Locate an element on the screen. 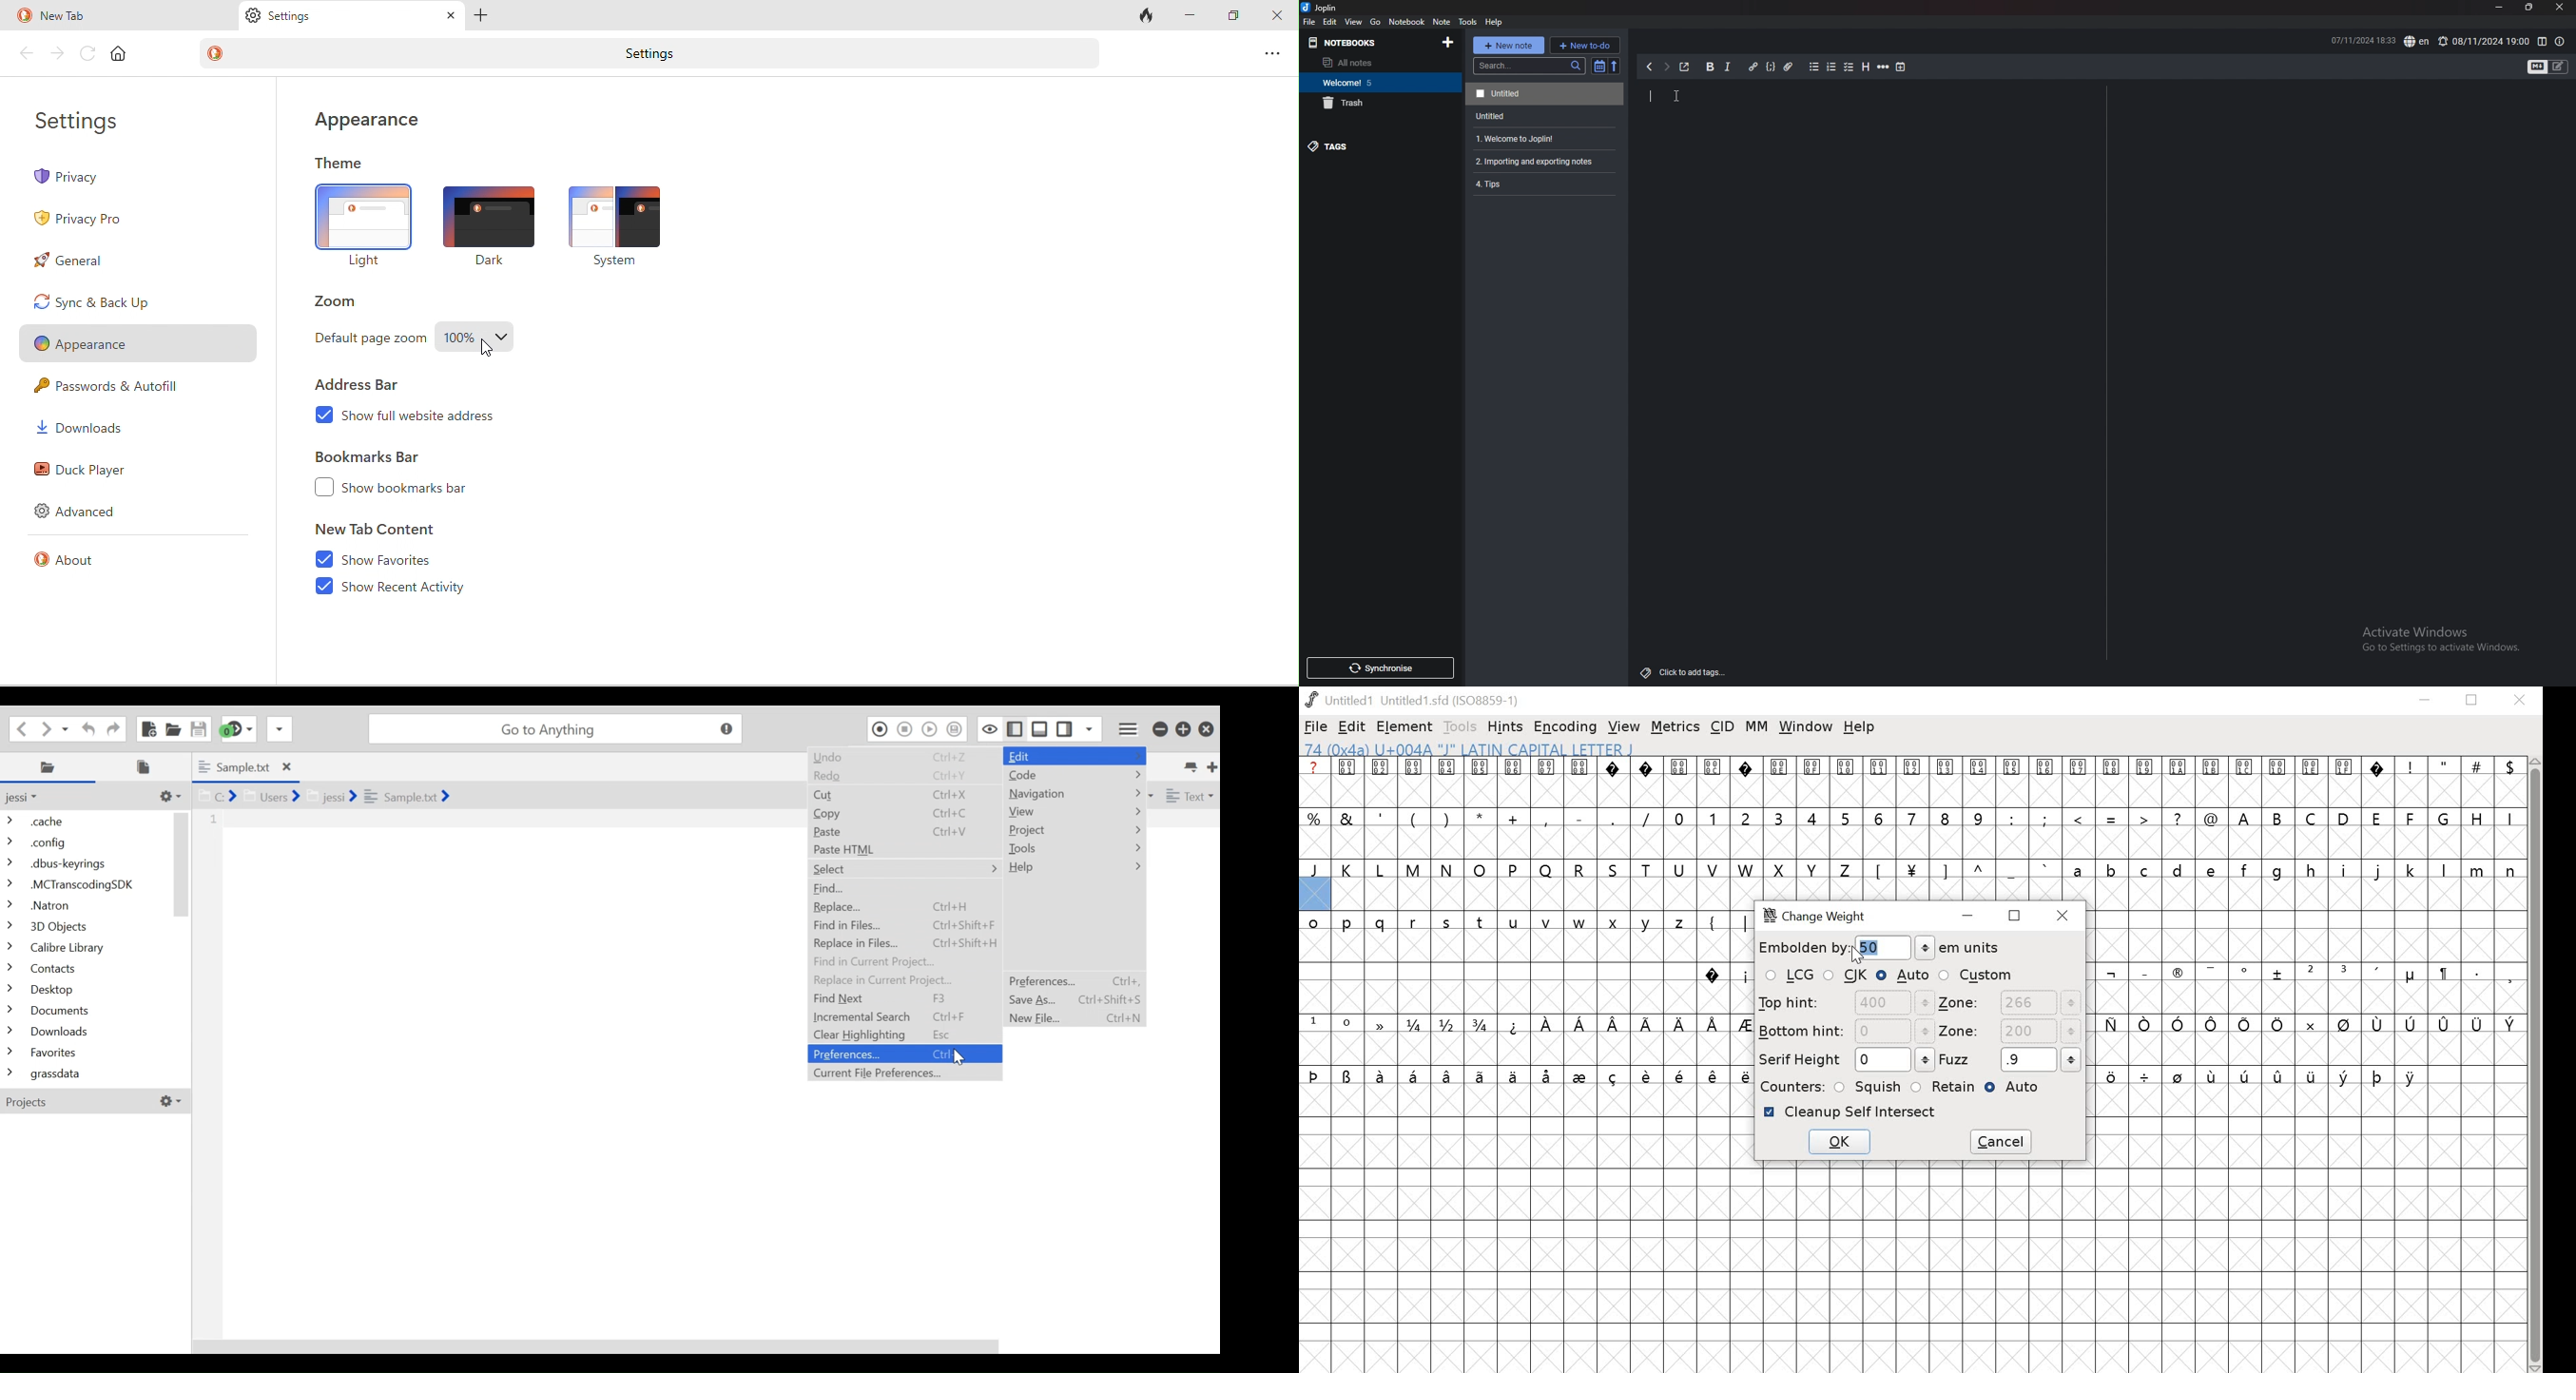 The width and height of the screenshot is (2576, 1400). notebooks is located at coordinates (1360, 43).